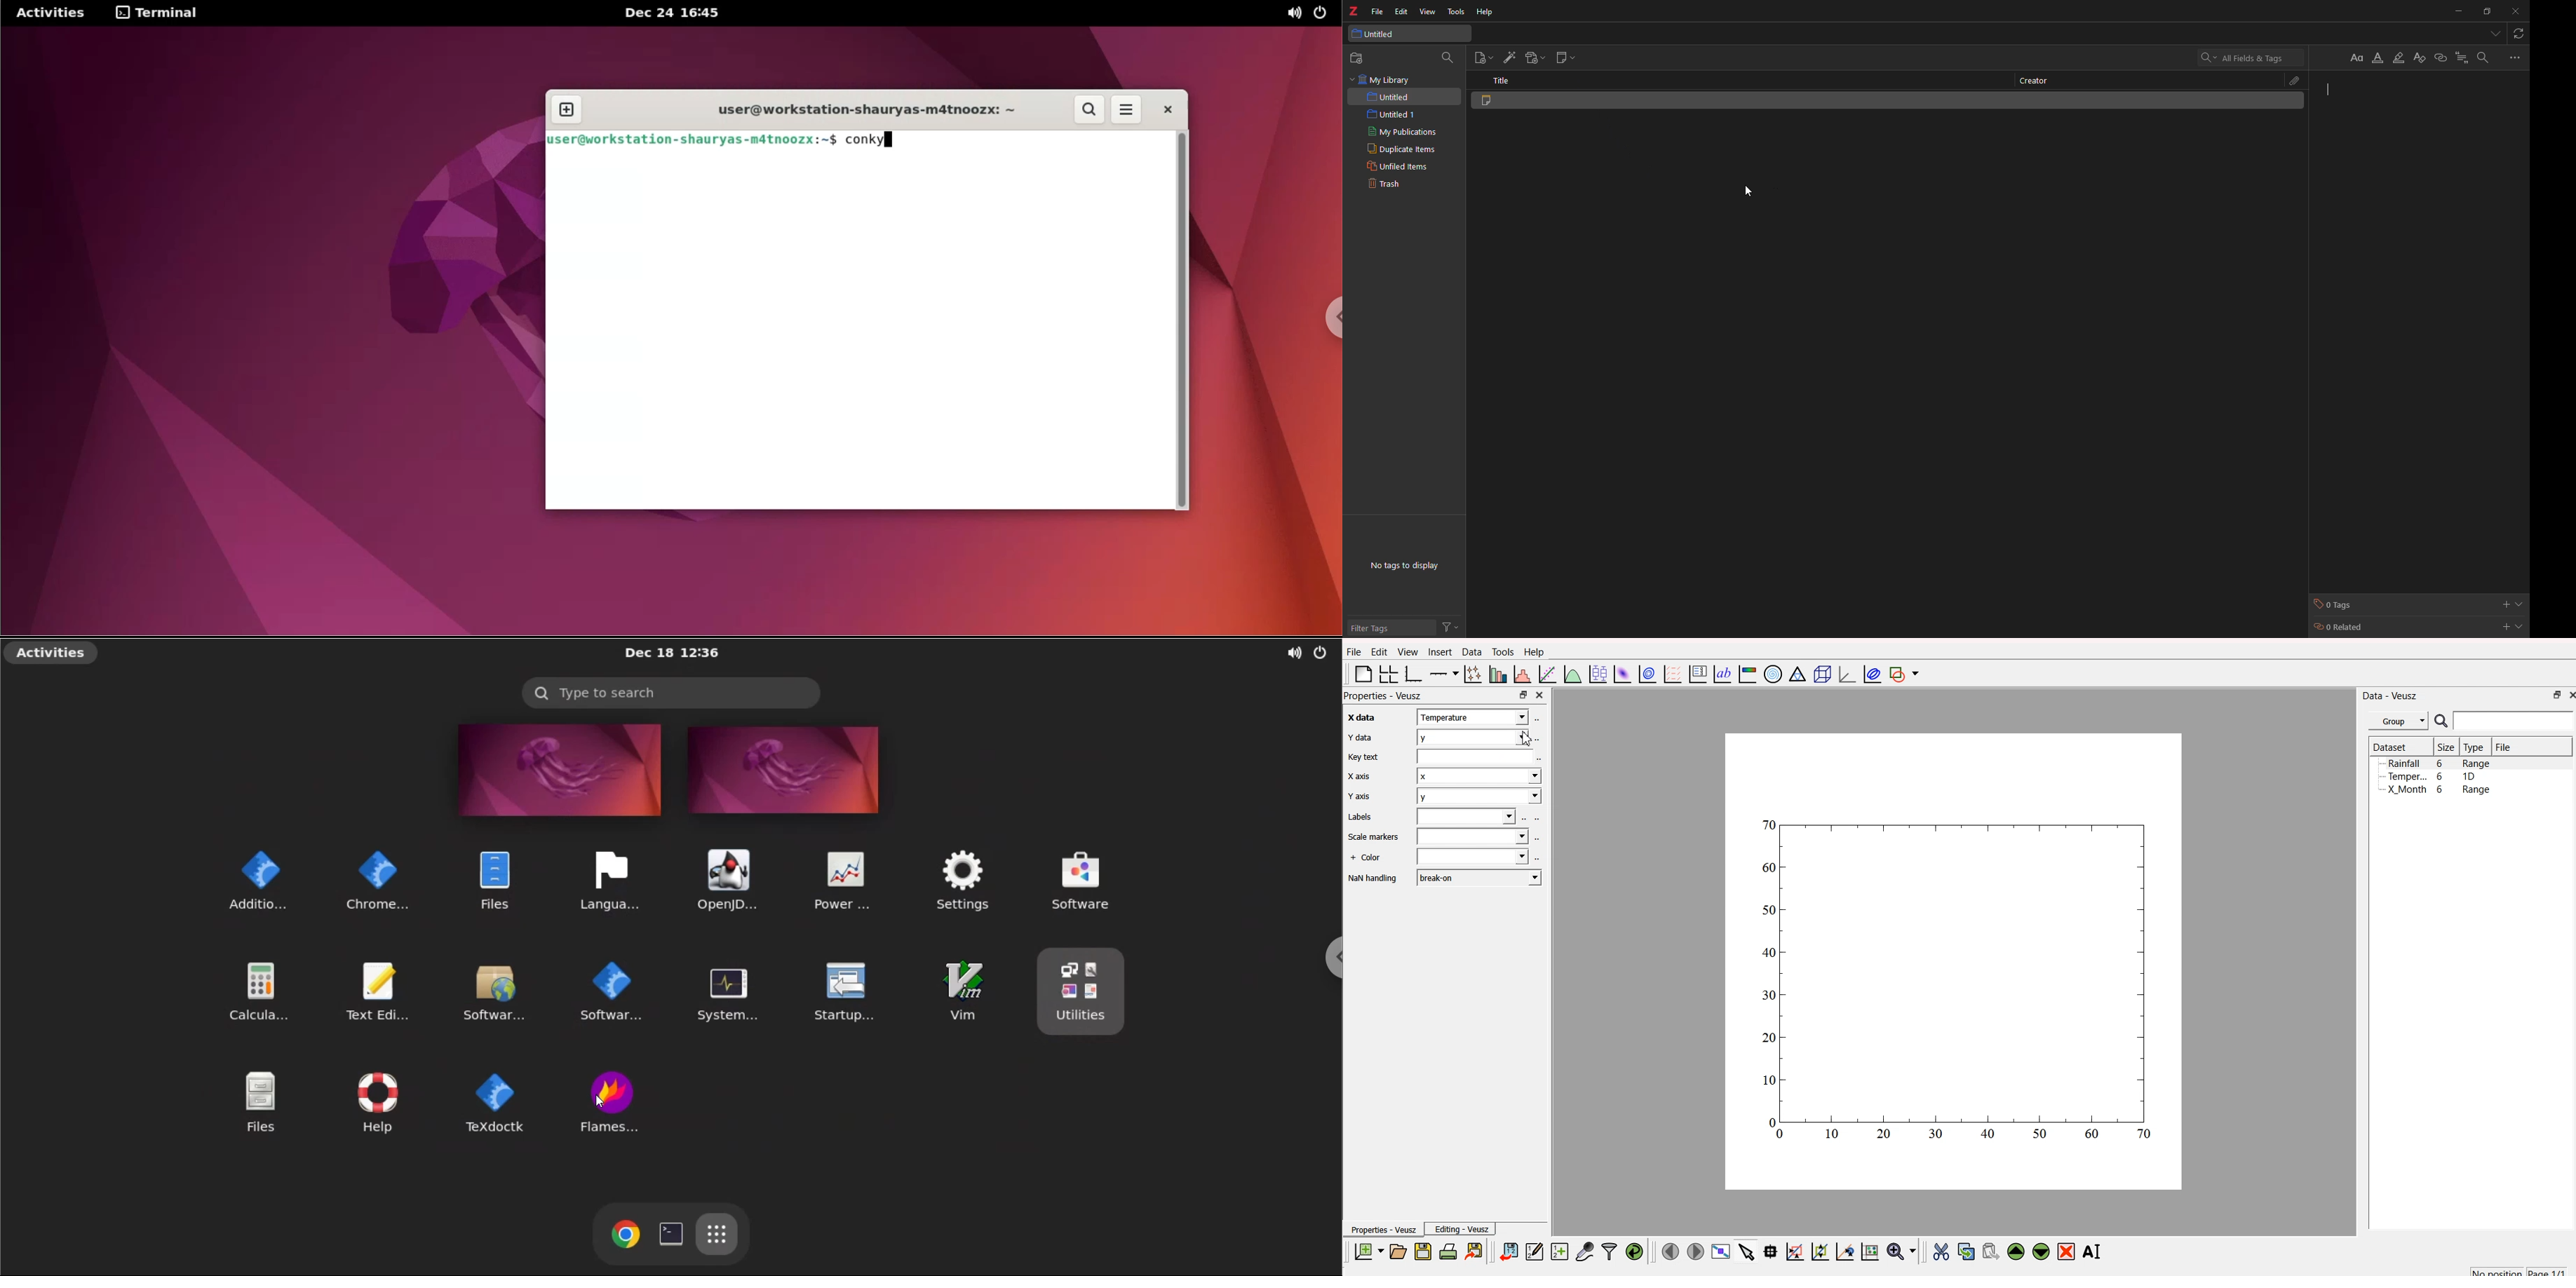 This screenshot has height=1288, width=2576. I want to click on my publications, so click(1402, 132).